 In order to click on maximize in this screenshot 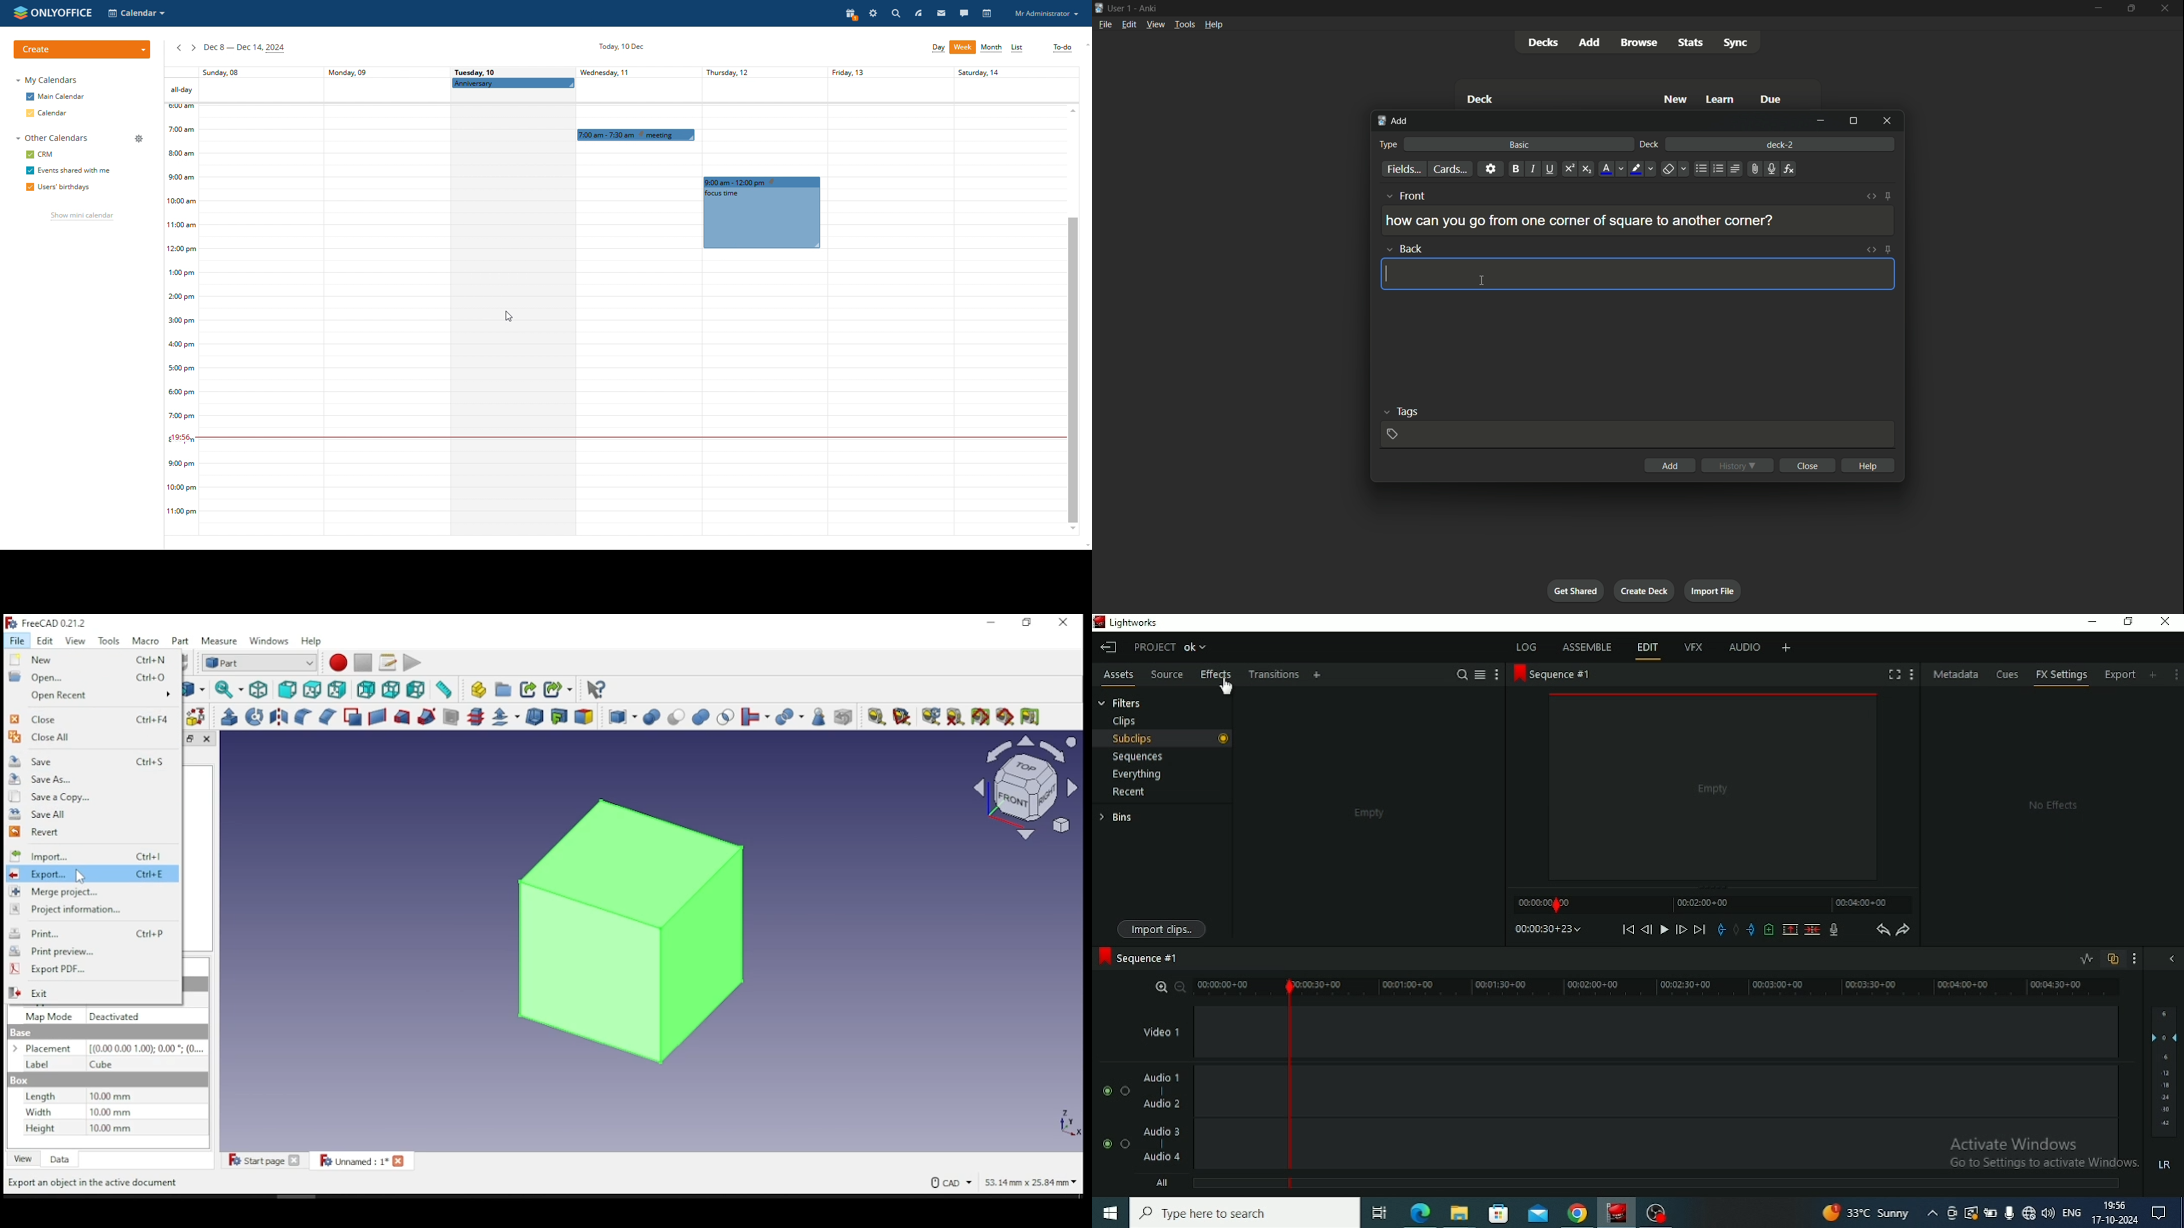, I will do `click(1854, 120)`.